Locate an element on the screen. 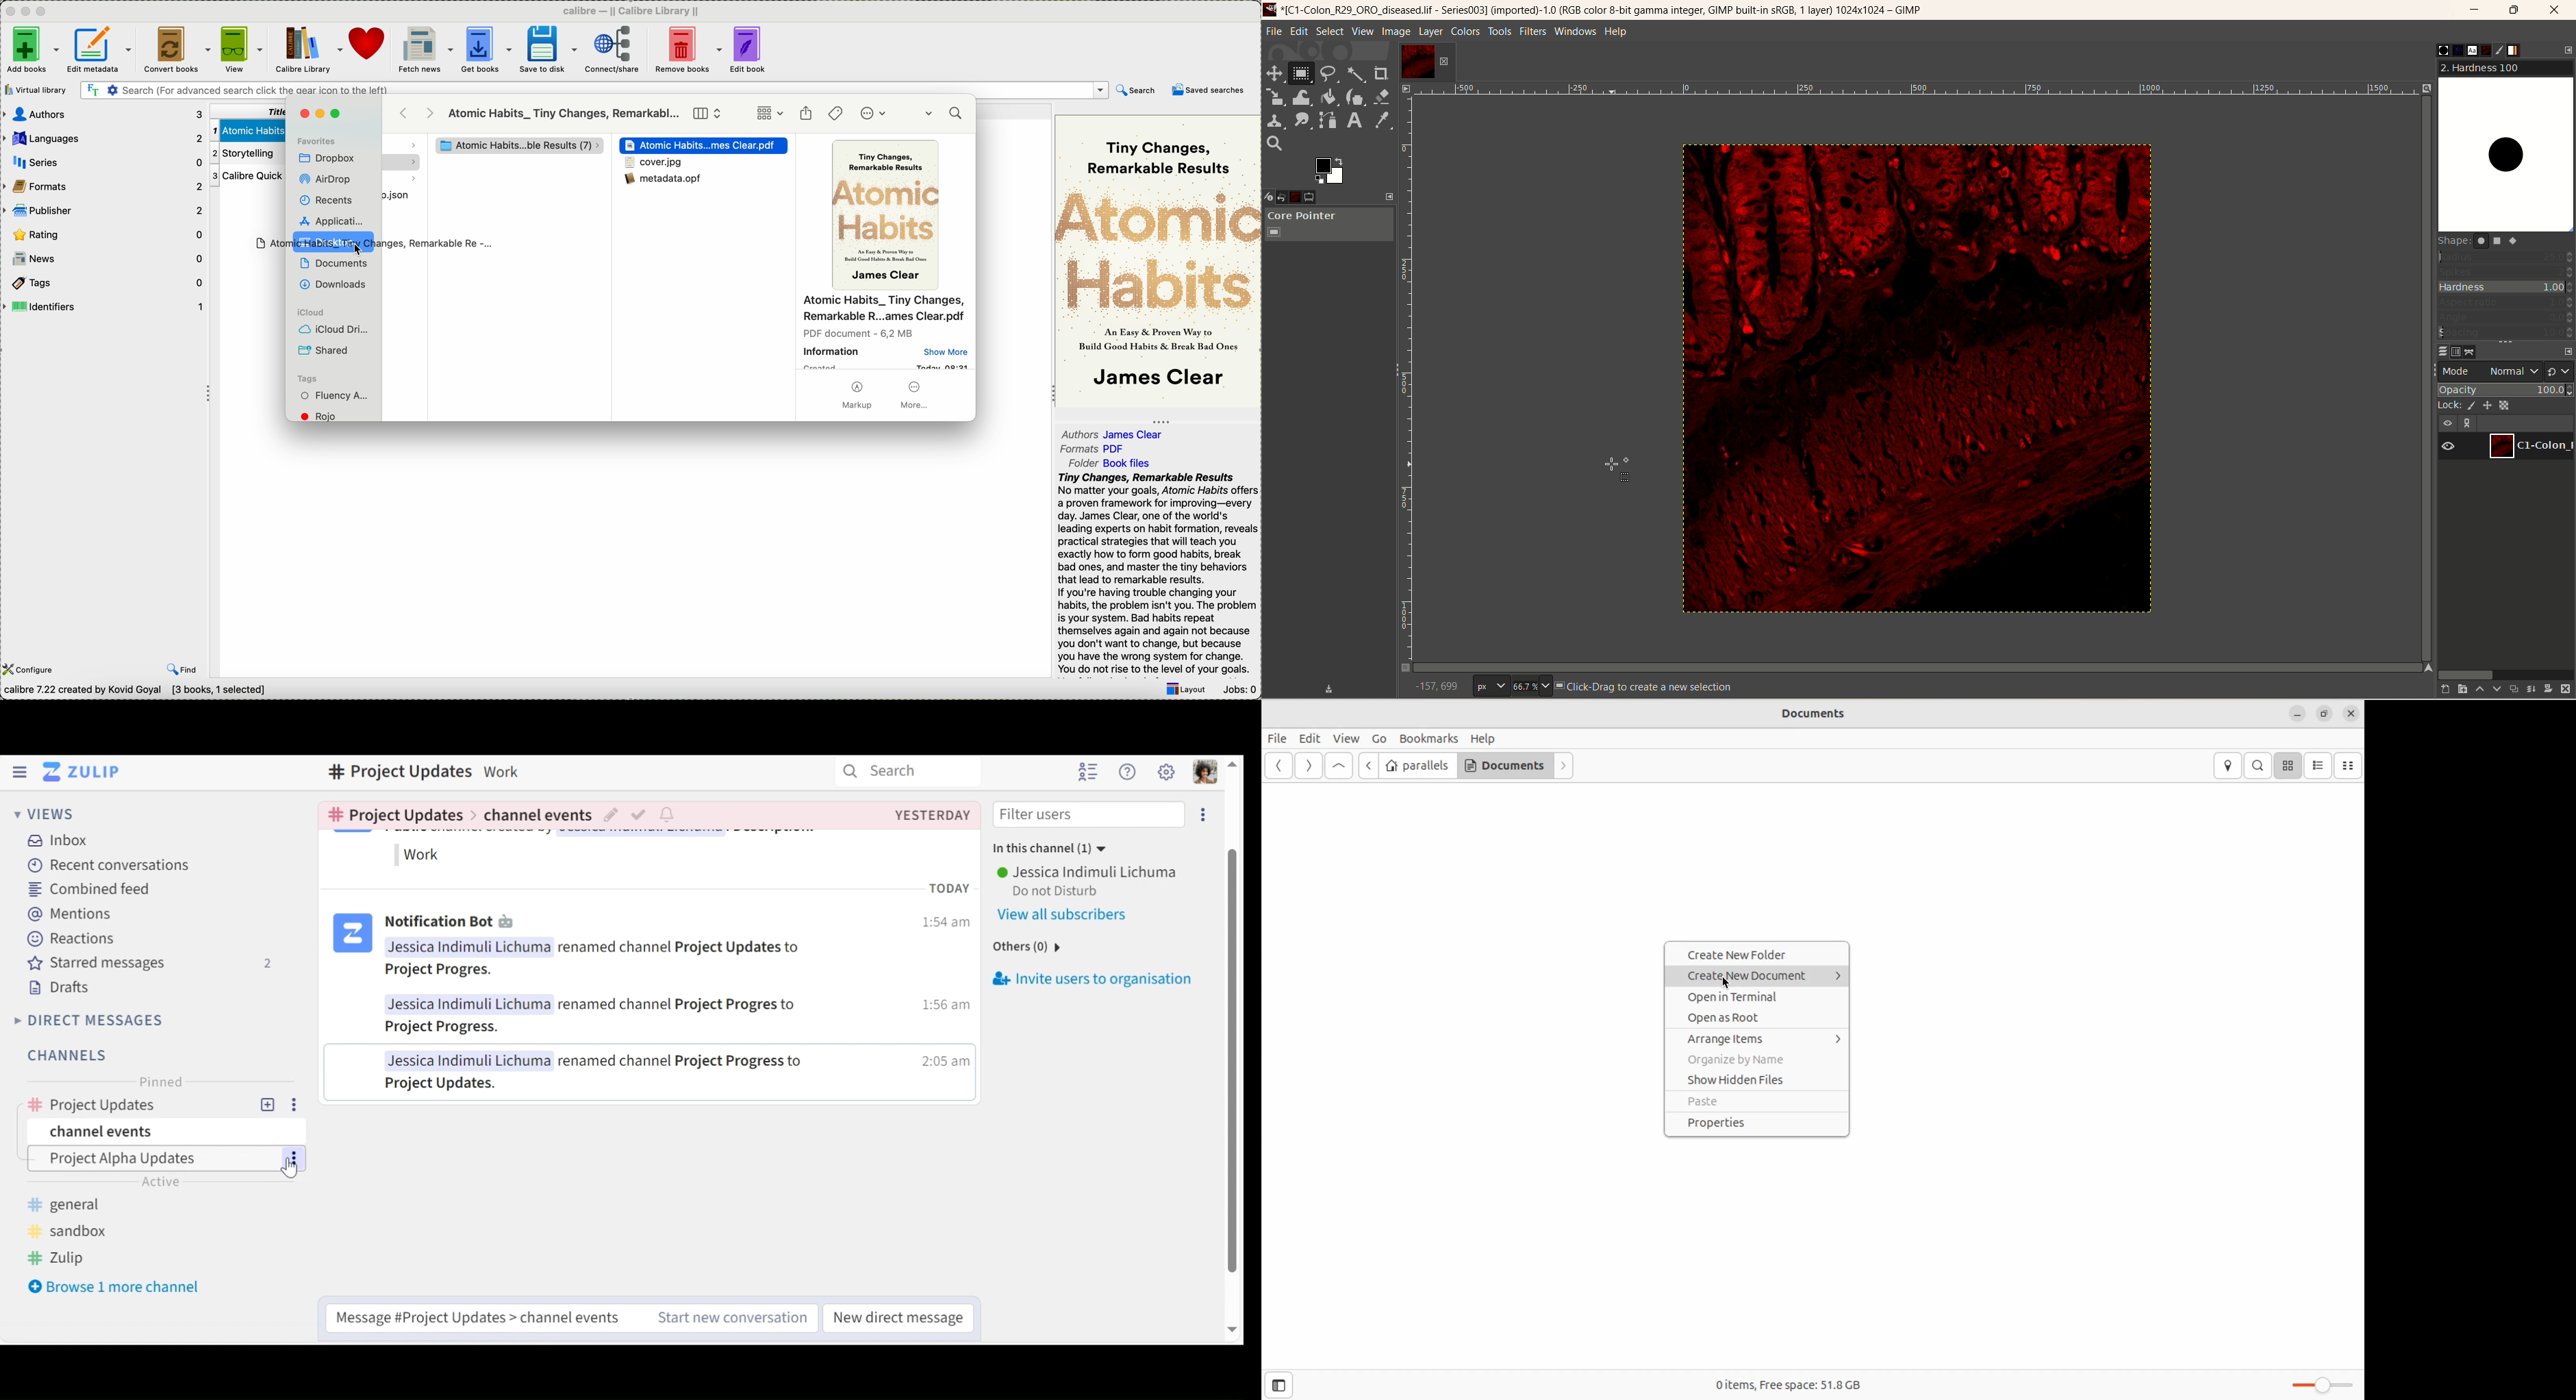  fonts is located at coordinates (2466, 50).